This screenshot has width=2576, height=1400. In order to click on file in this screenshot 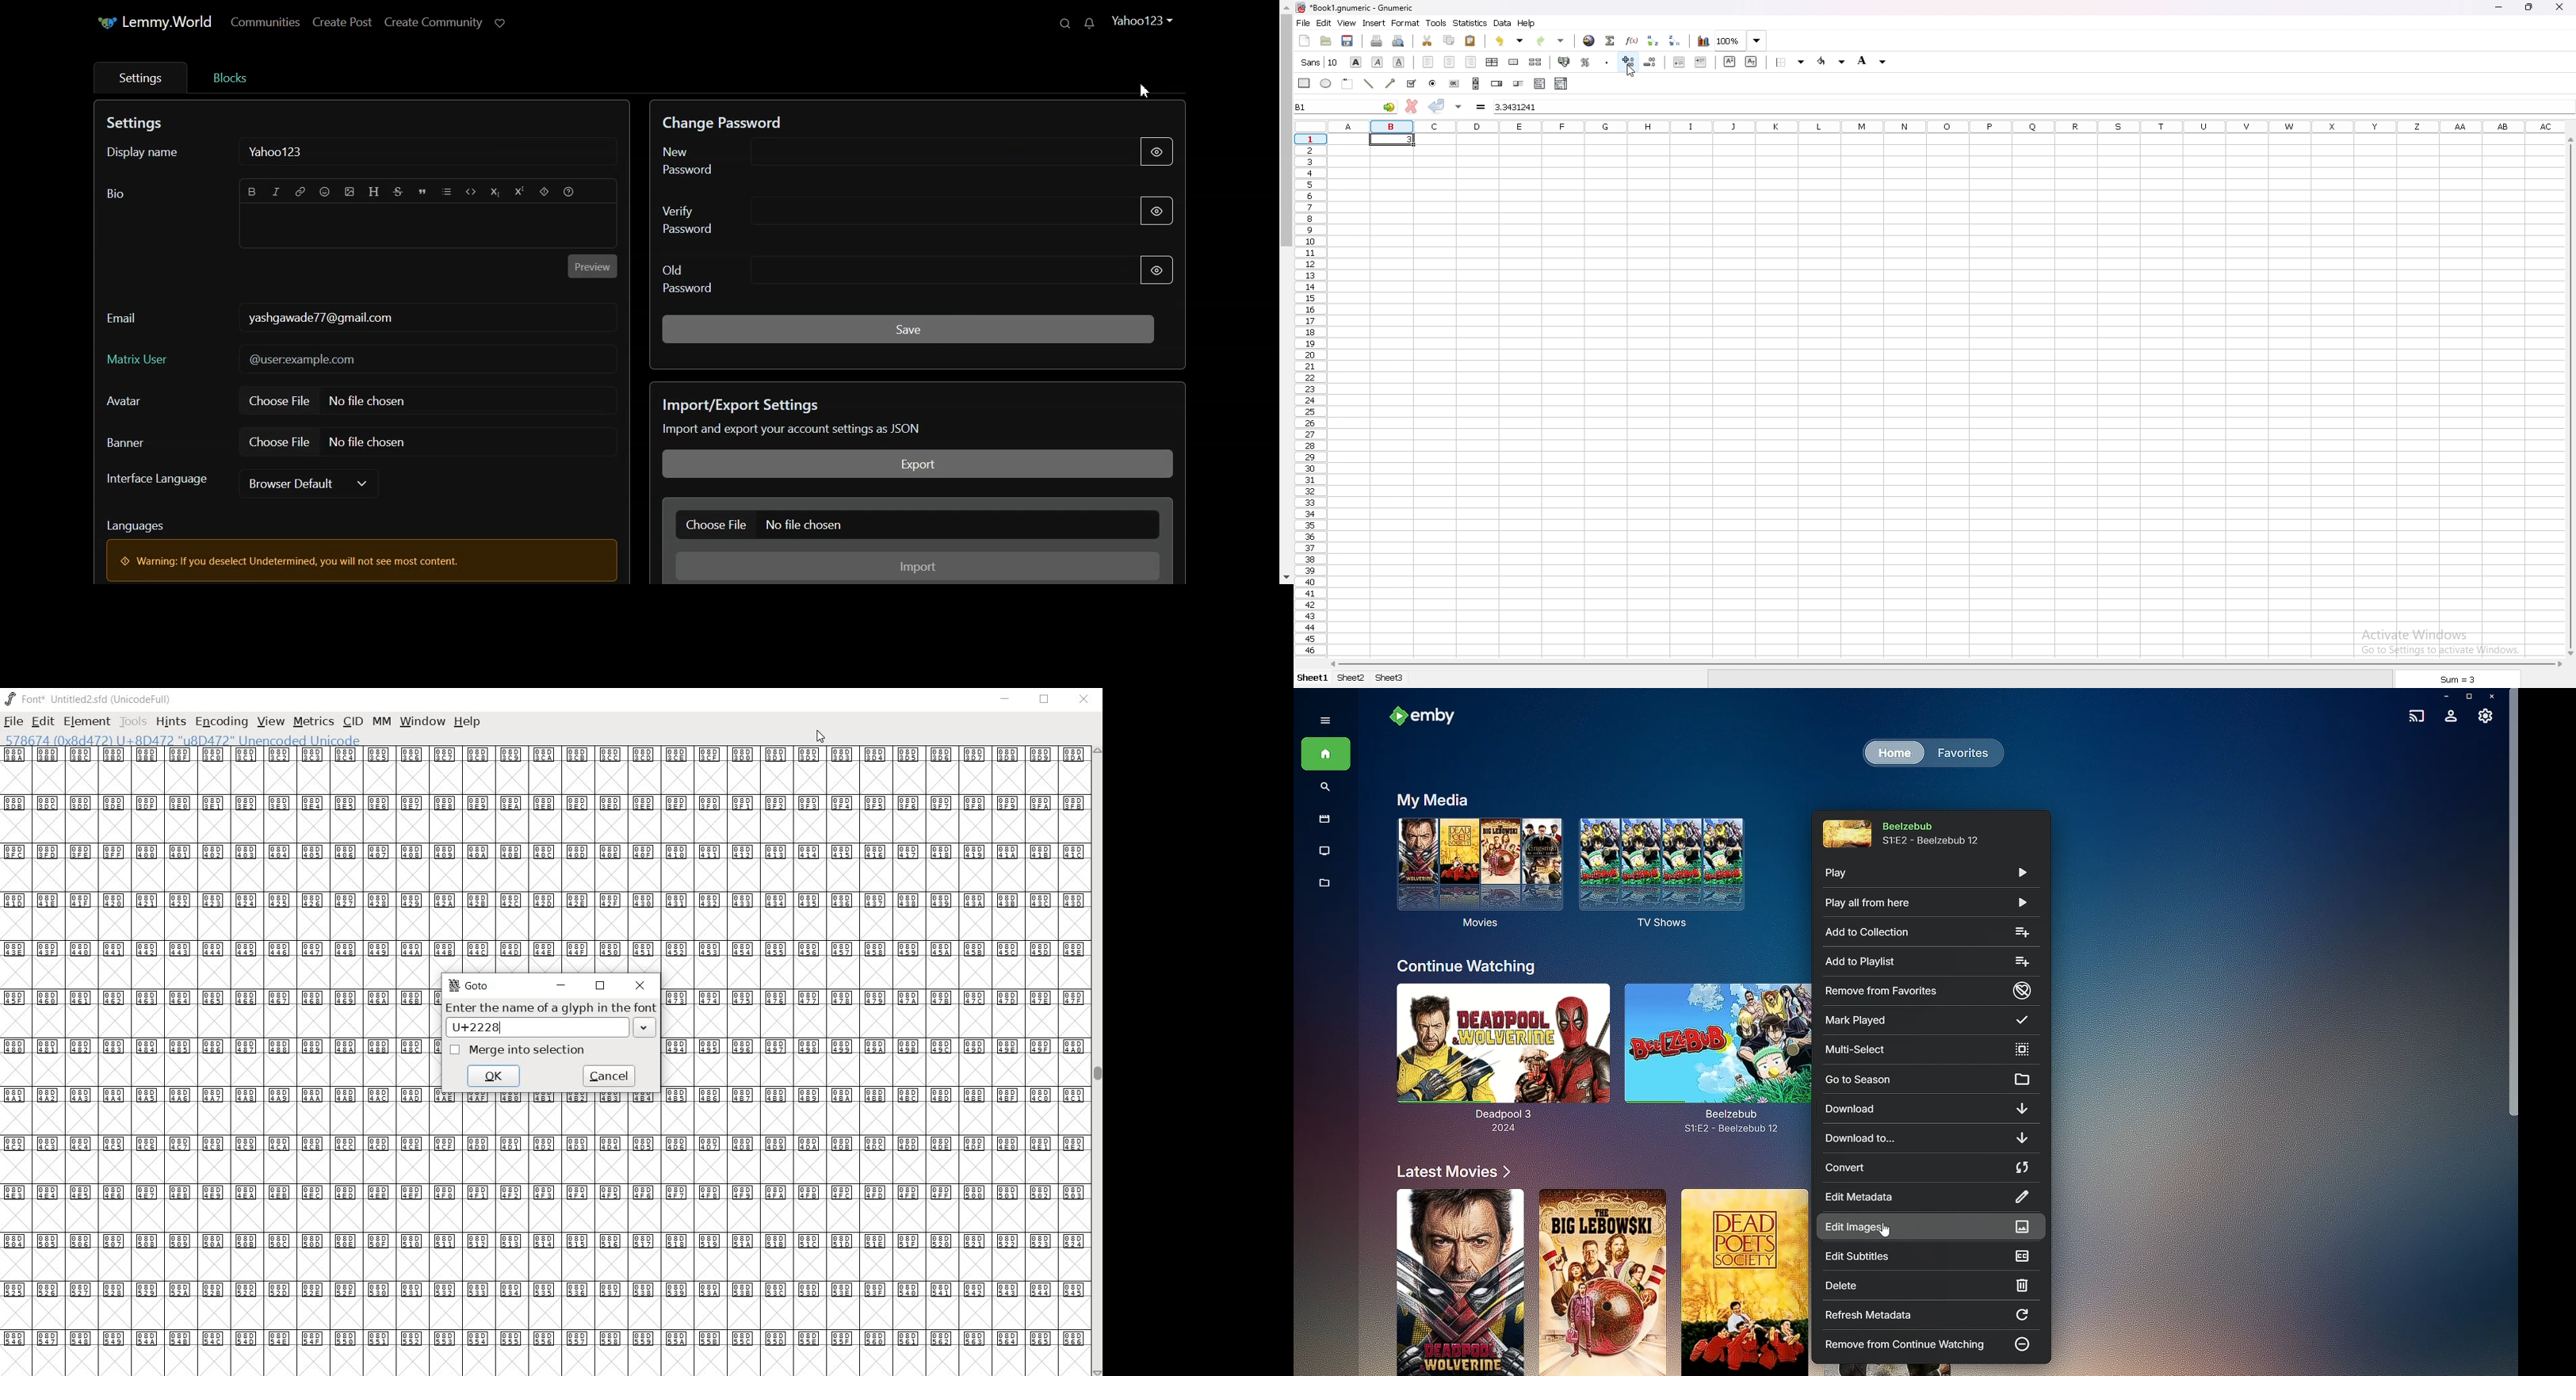, I will do `click(14, 721)`.